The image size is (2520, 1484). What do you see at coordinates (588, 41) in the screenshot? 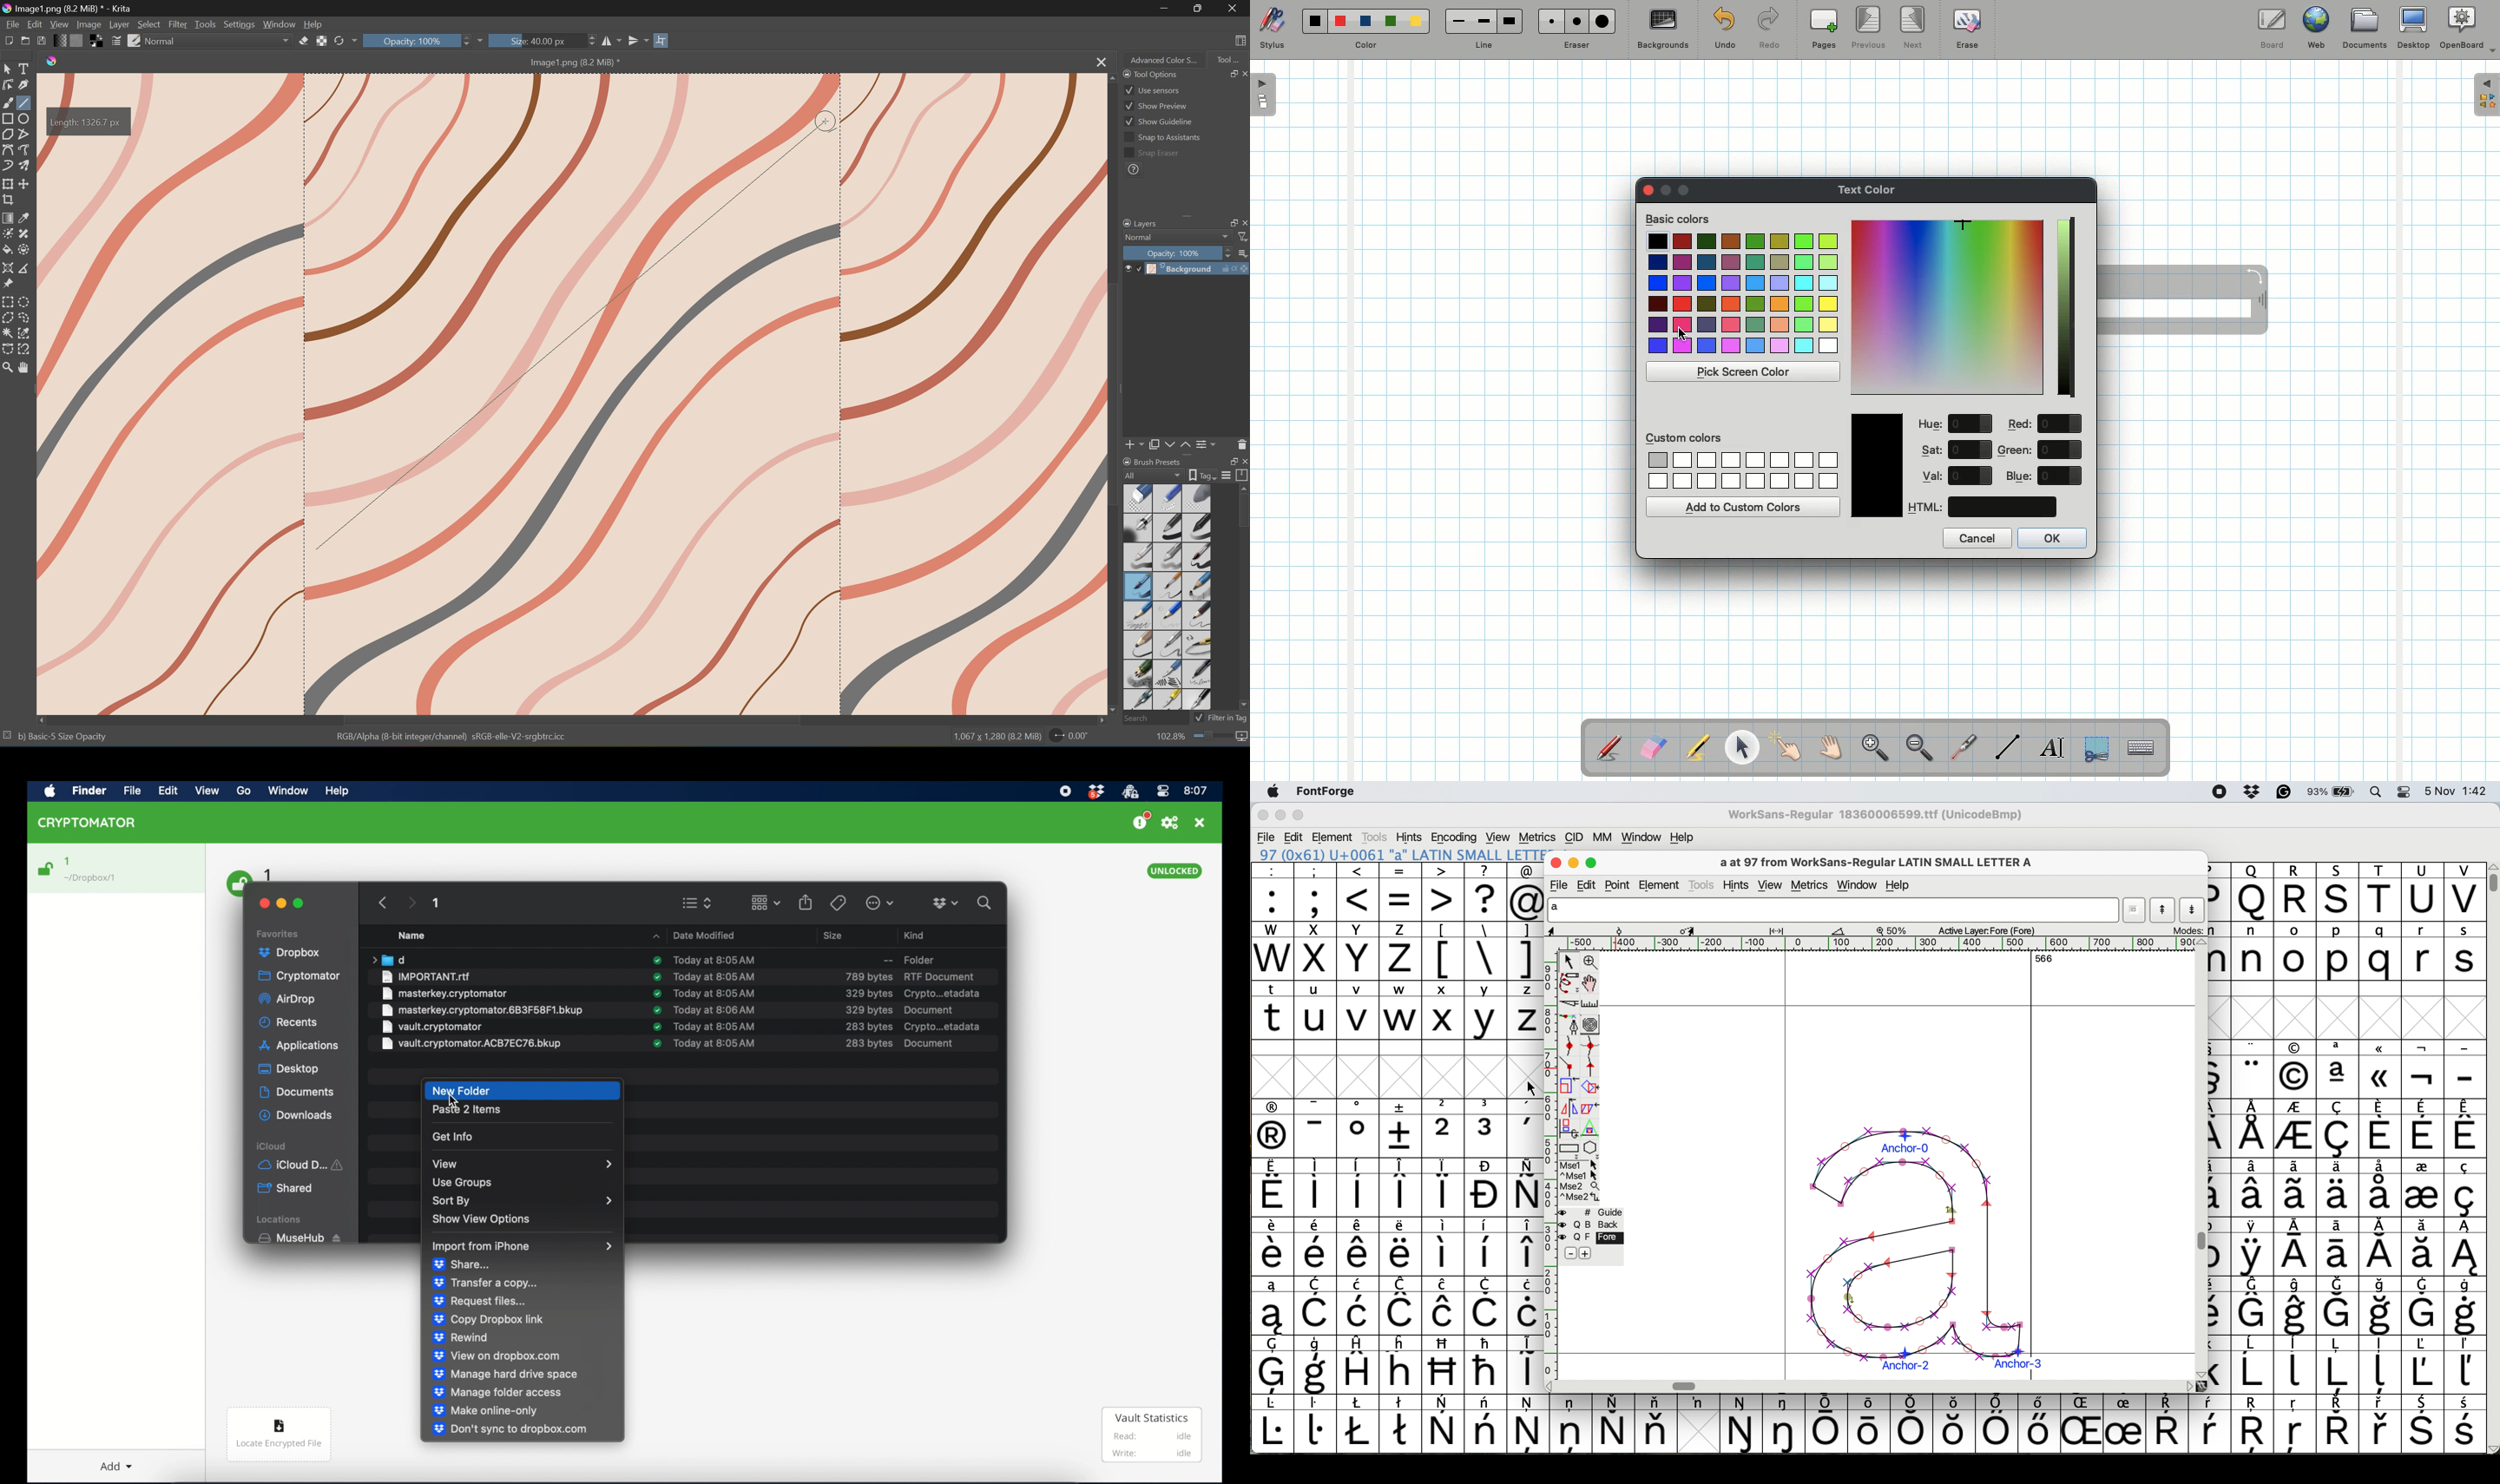
I see `Slider` at bounding box center [588, 41].